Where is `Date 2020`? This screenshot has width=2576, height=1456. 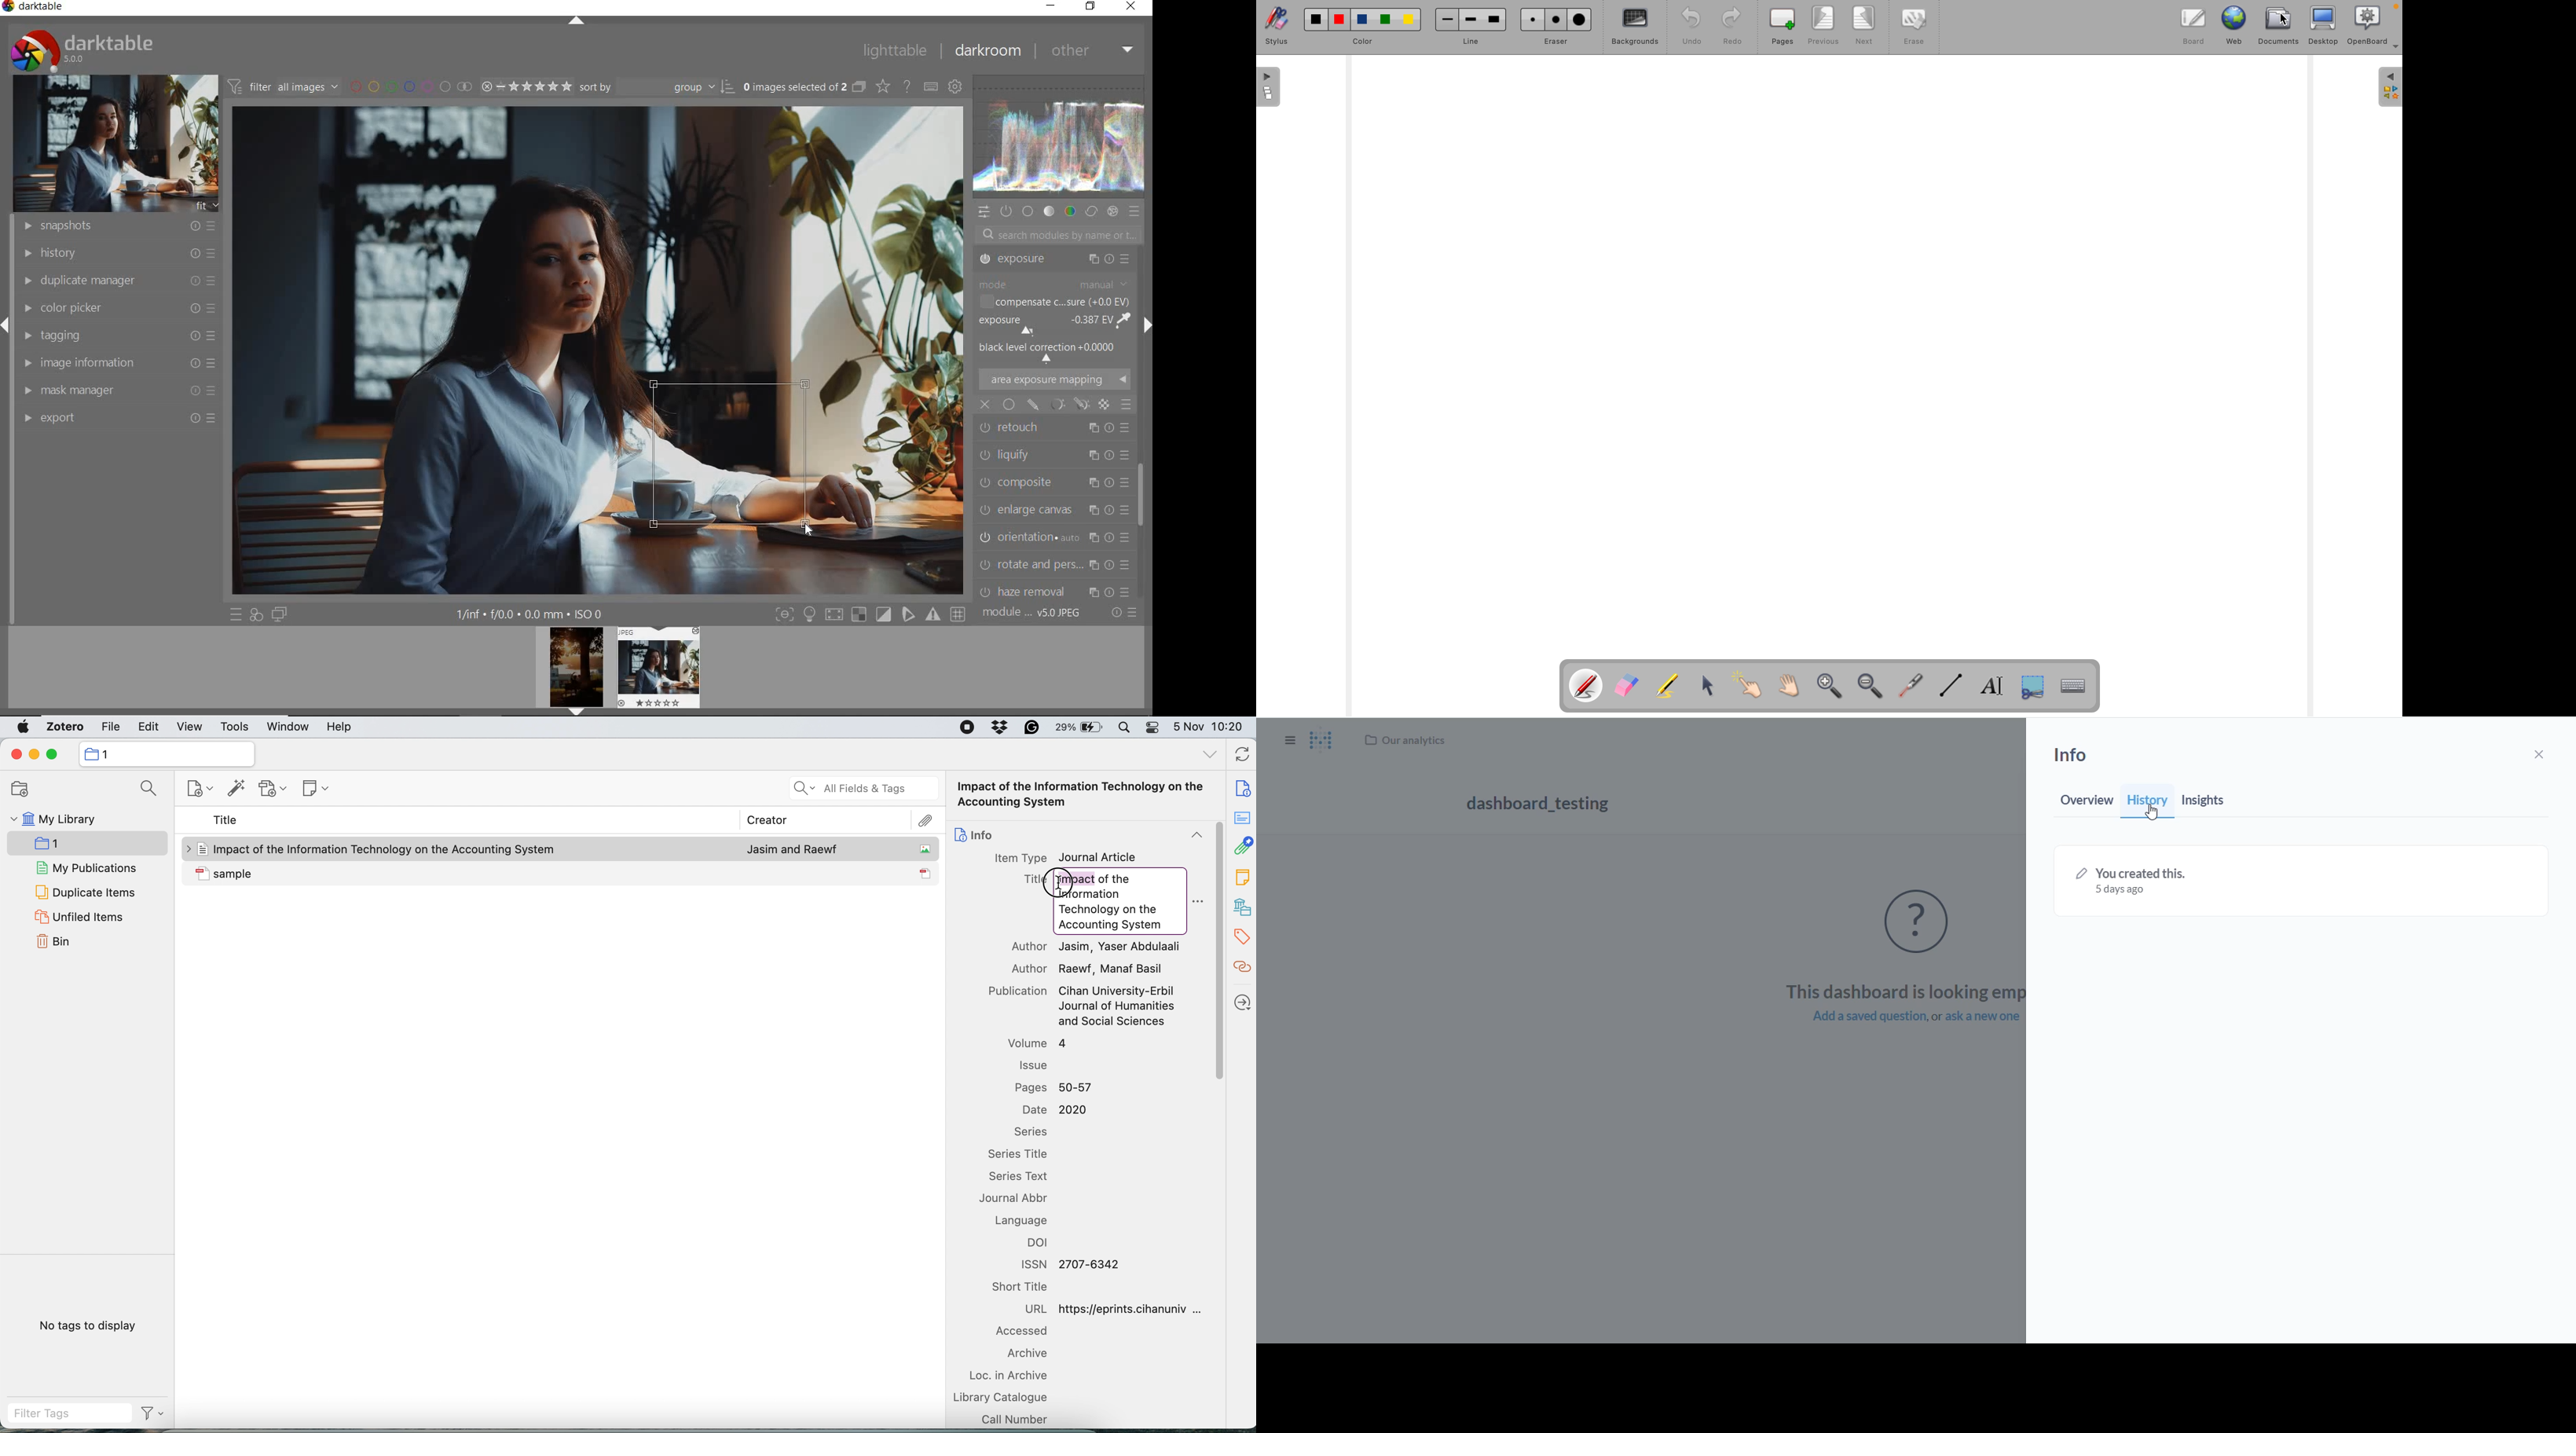
Date 2020 is located at coordinates (1059, 1110).